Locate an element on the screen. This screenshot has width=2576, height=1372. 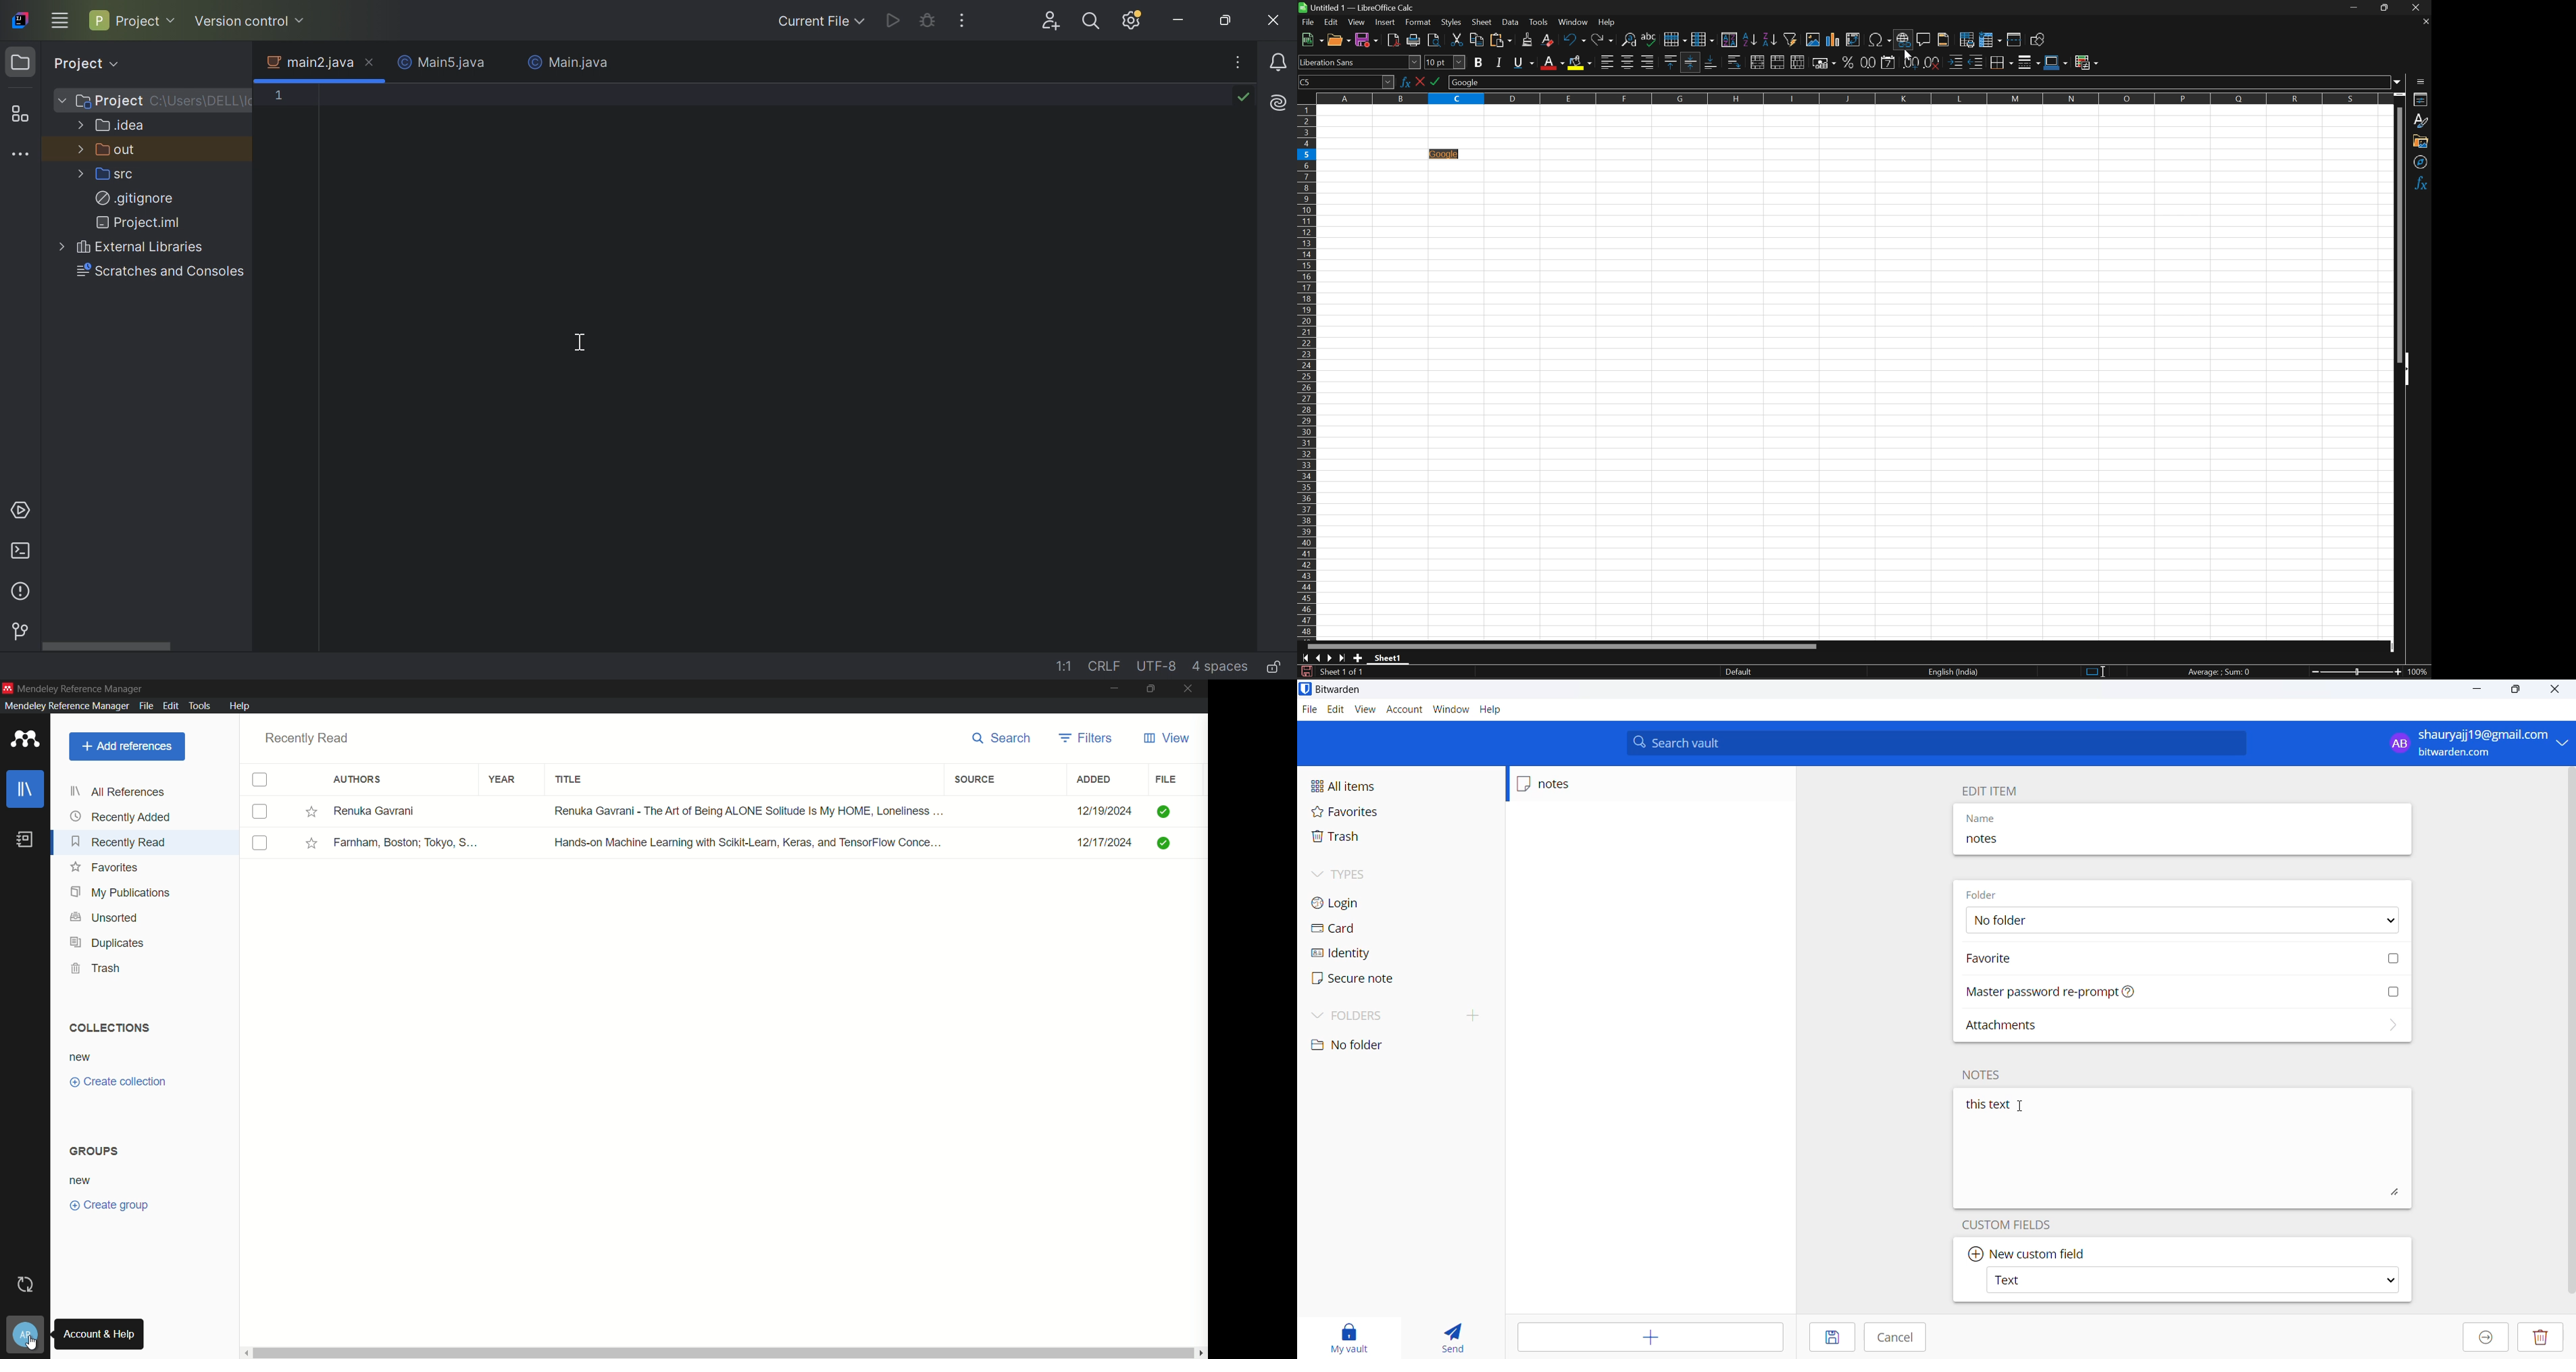
trash is located at coordinates (1356, 837).